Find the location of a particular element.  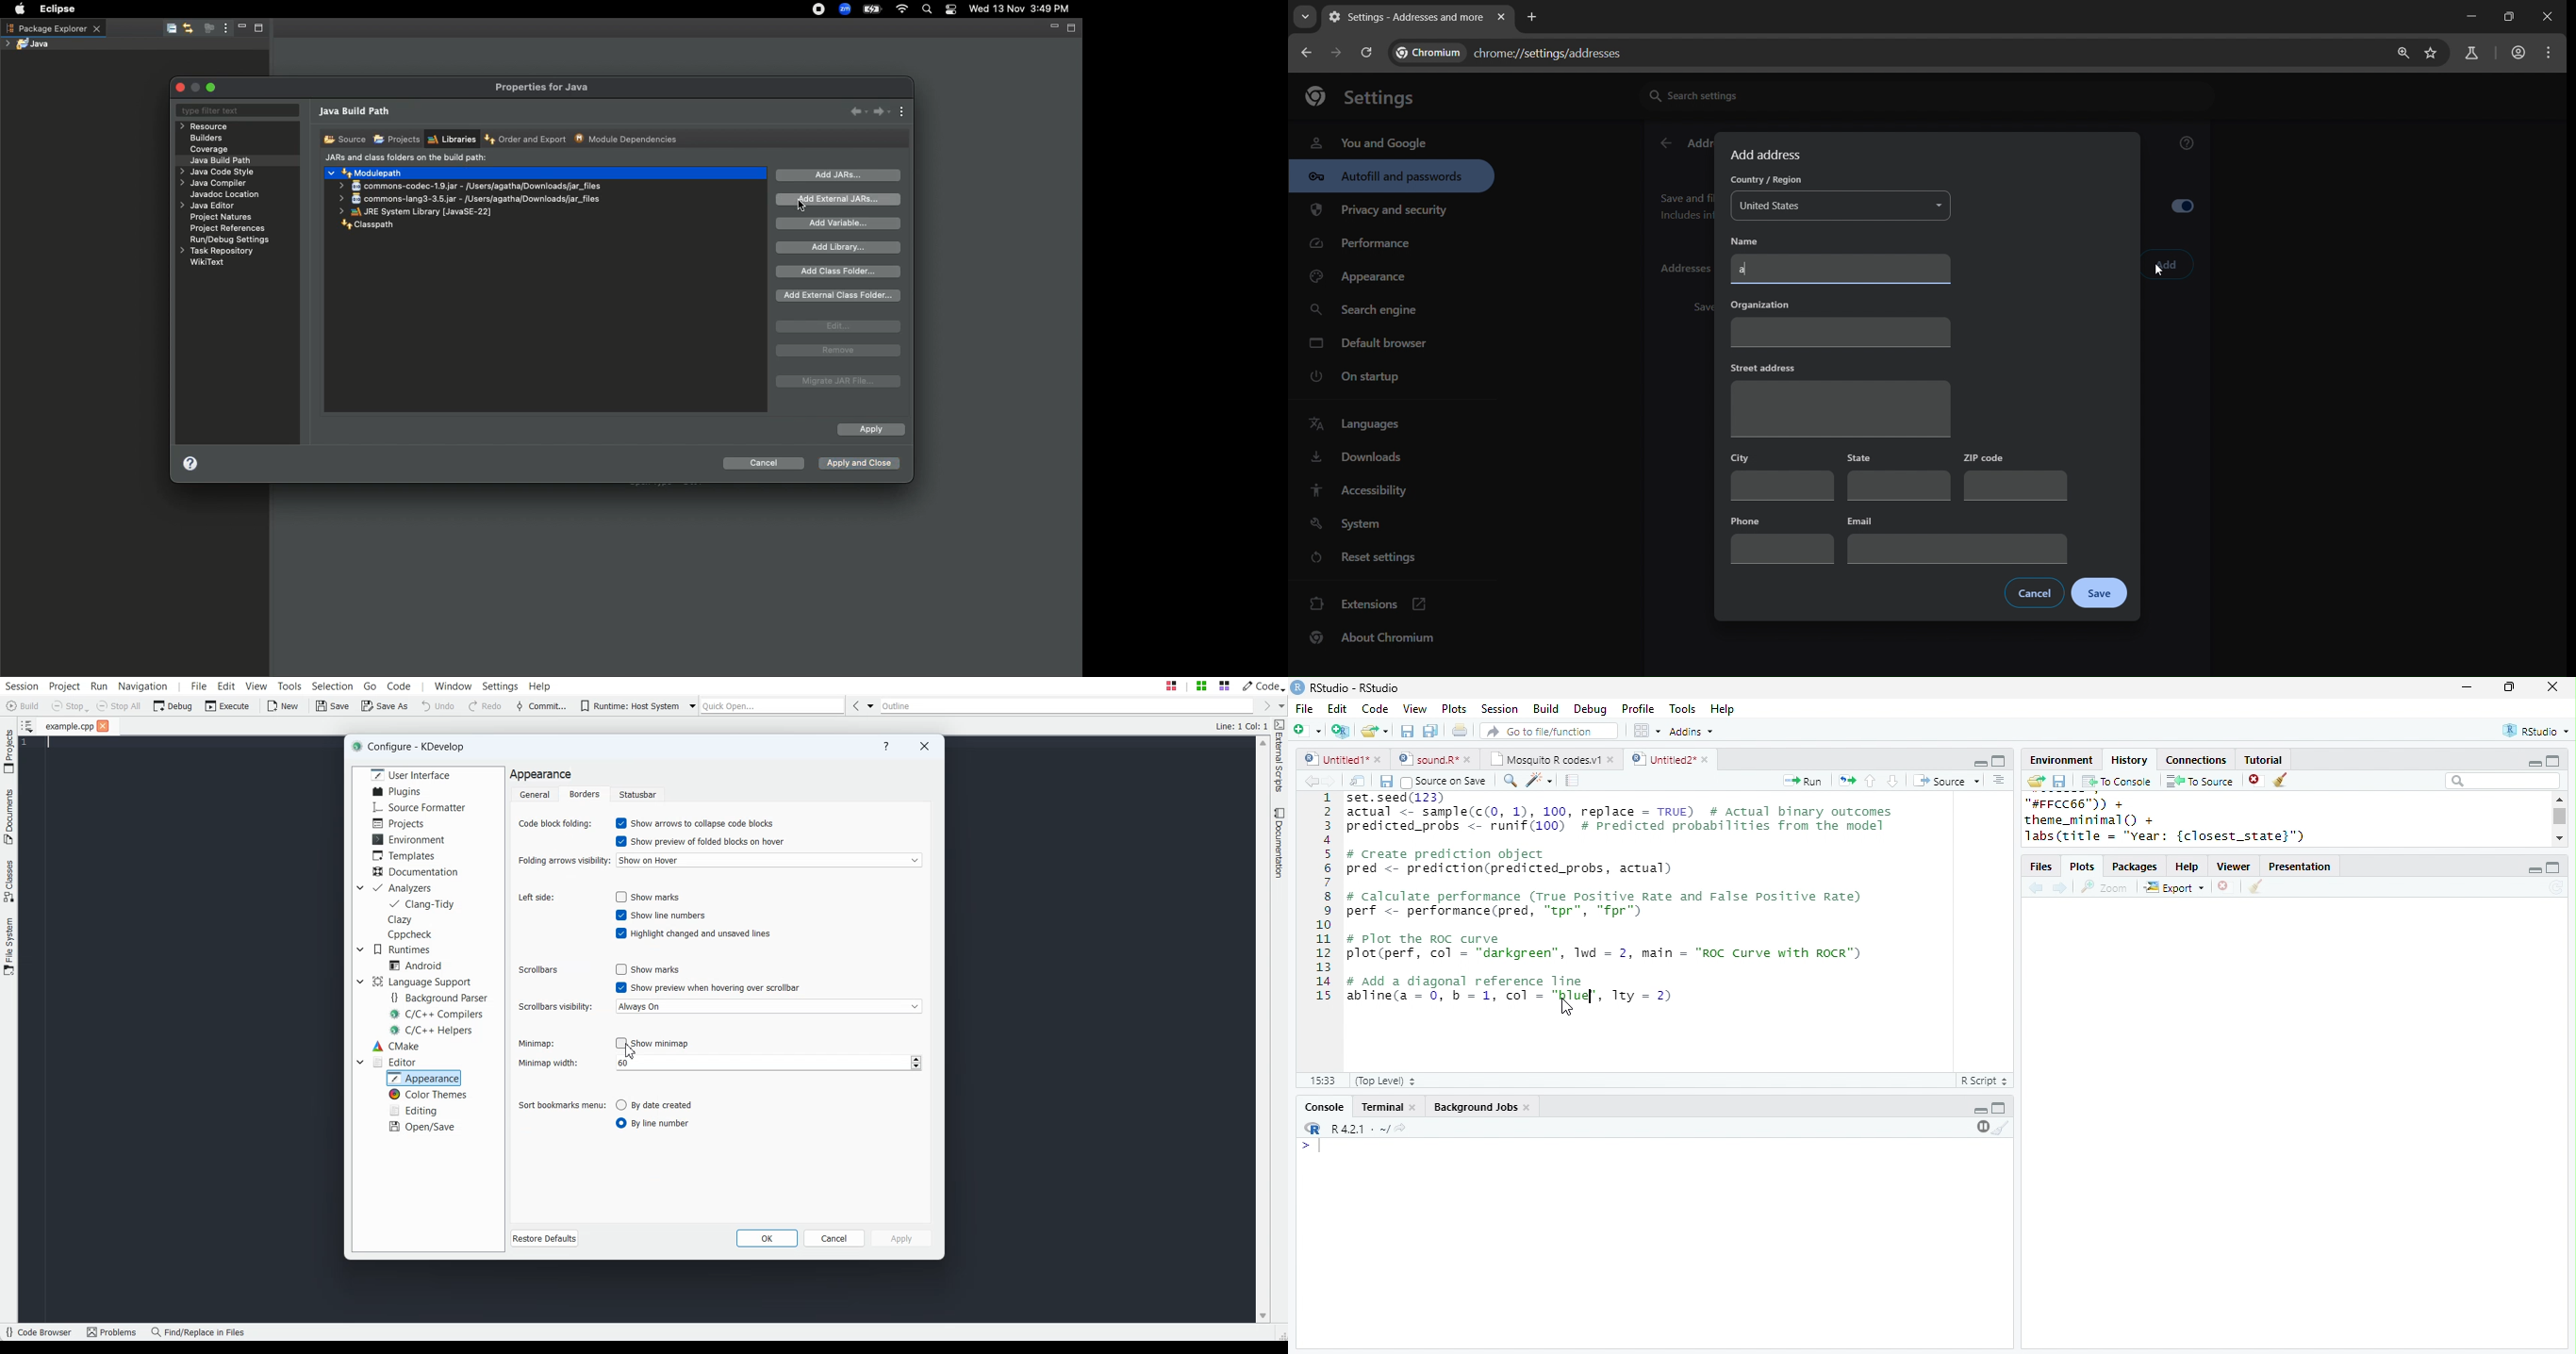

forward is located at coordinates (2061, 889).